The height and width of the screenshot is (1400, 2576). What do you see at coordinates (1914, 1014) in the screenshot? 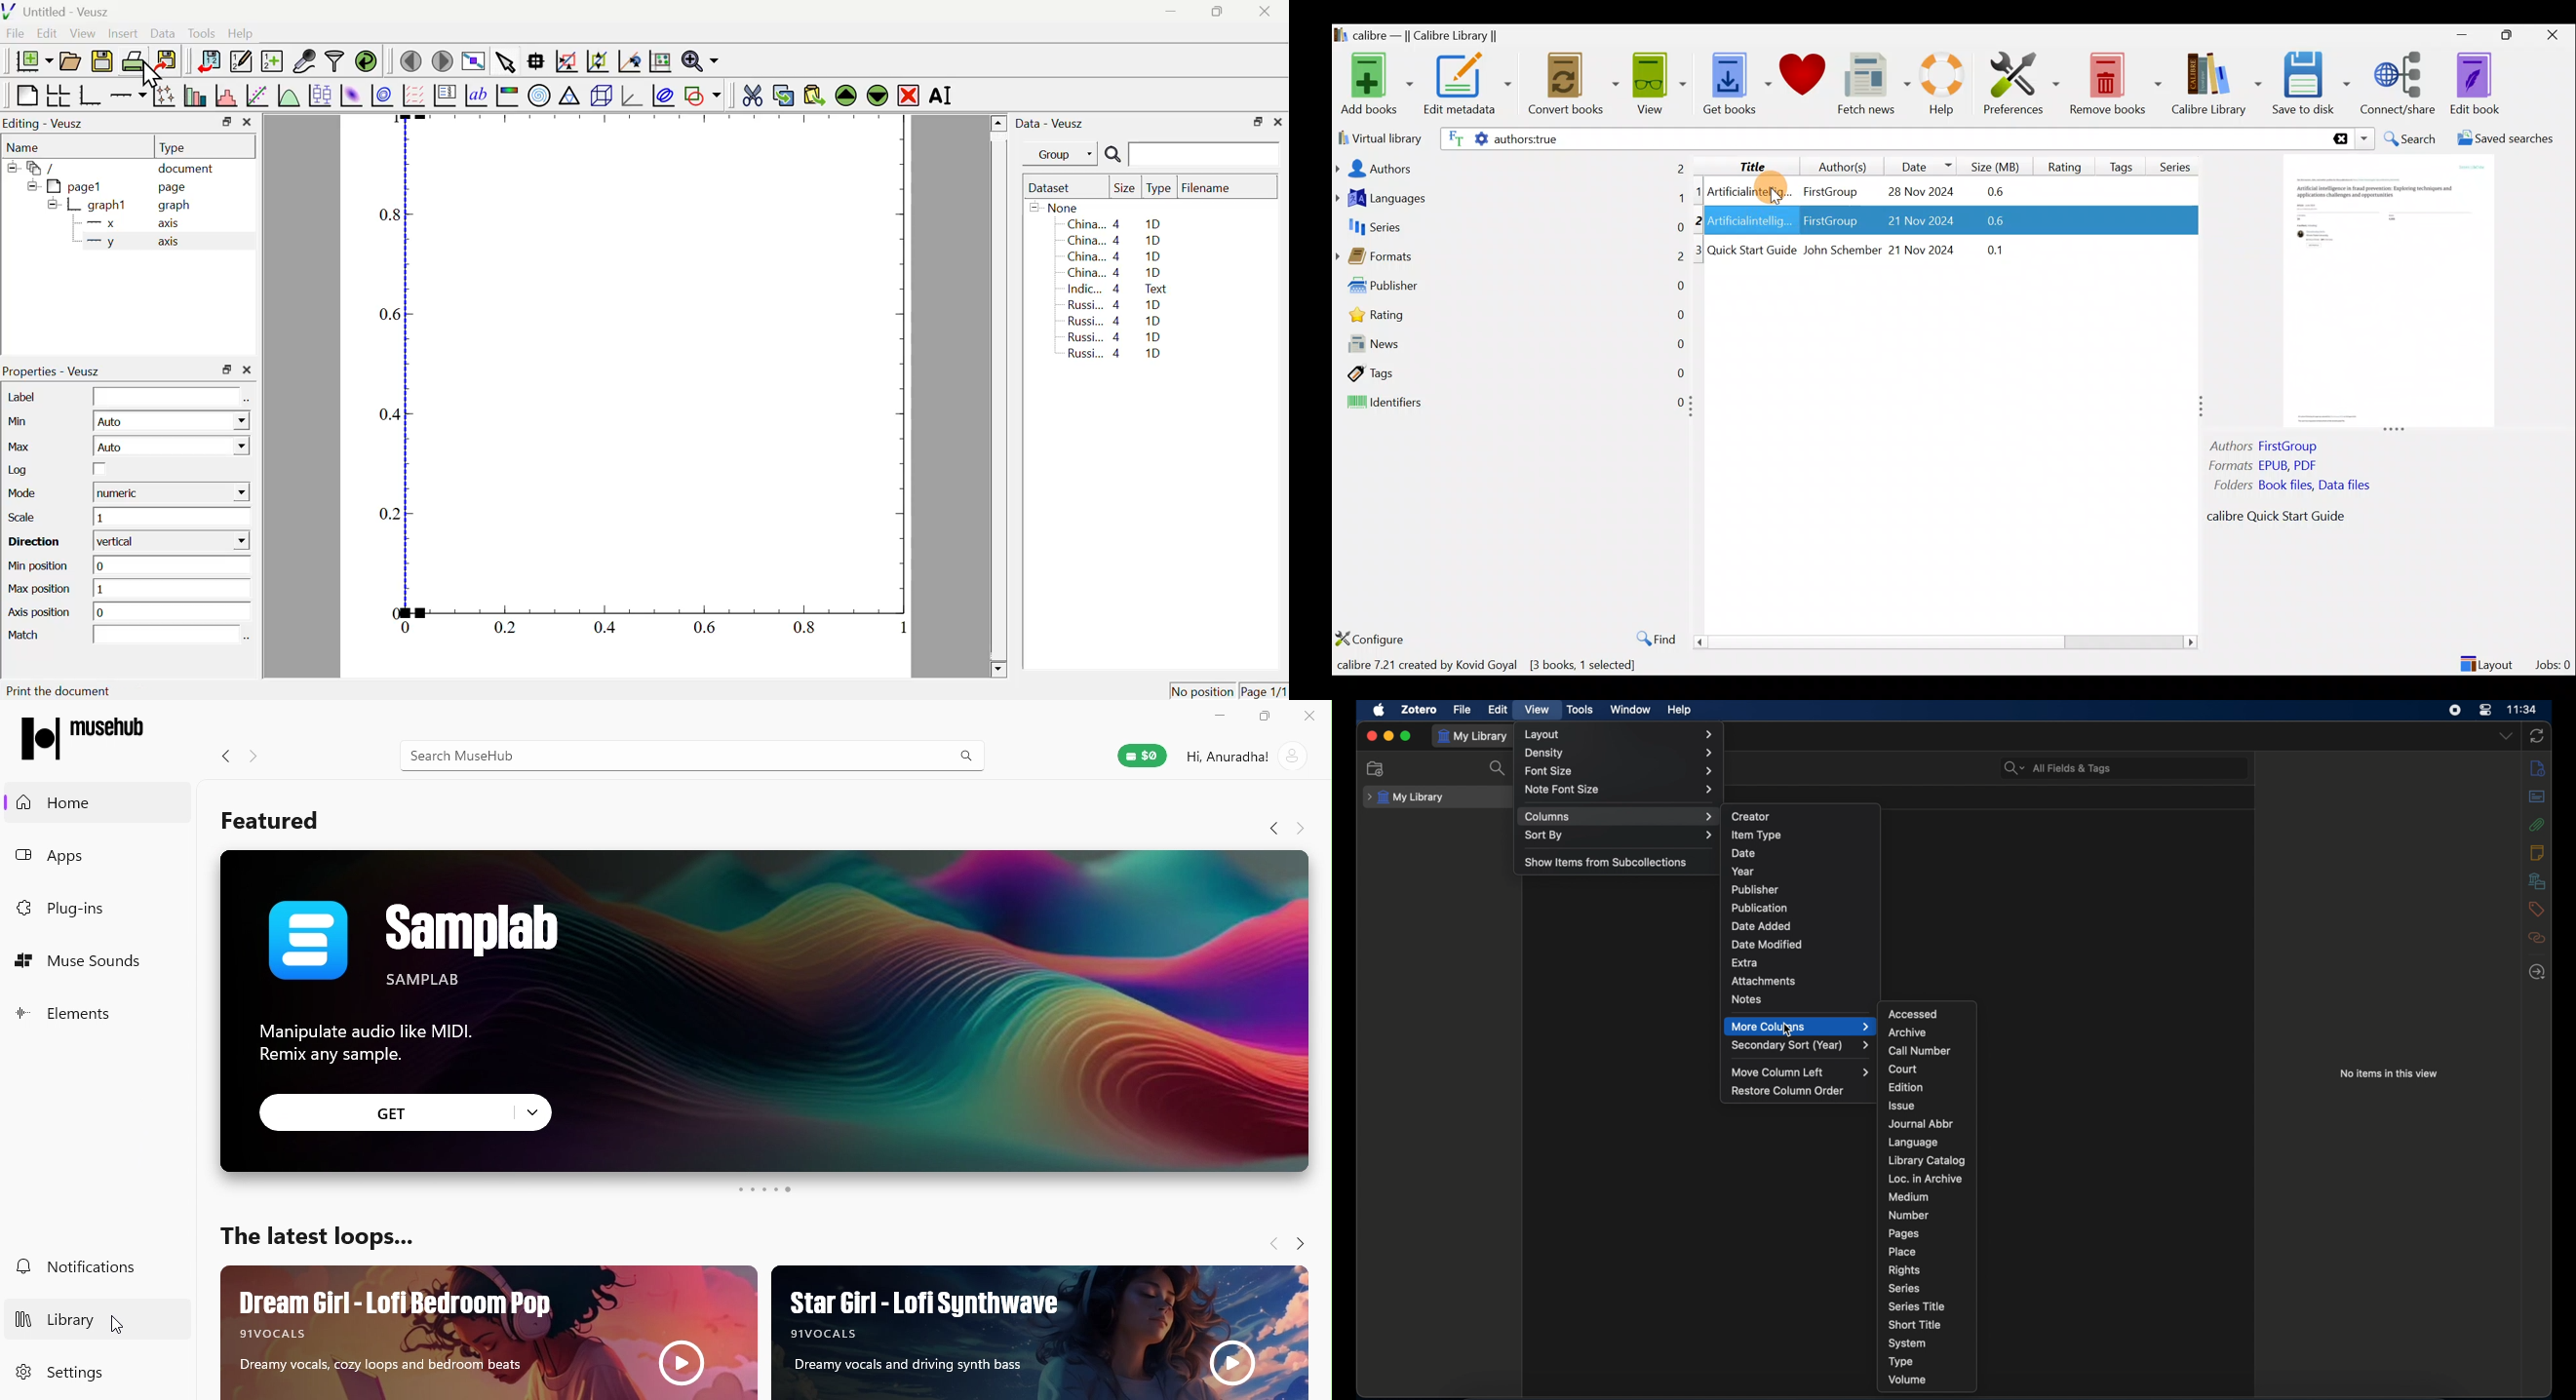
I see `accessed` at bounding box center [1914, 1014].